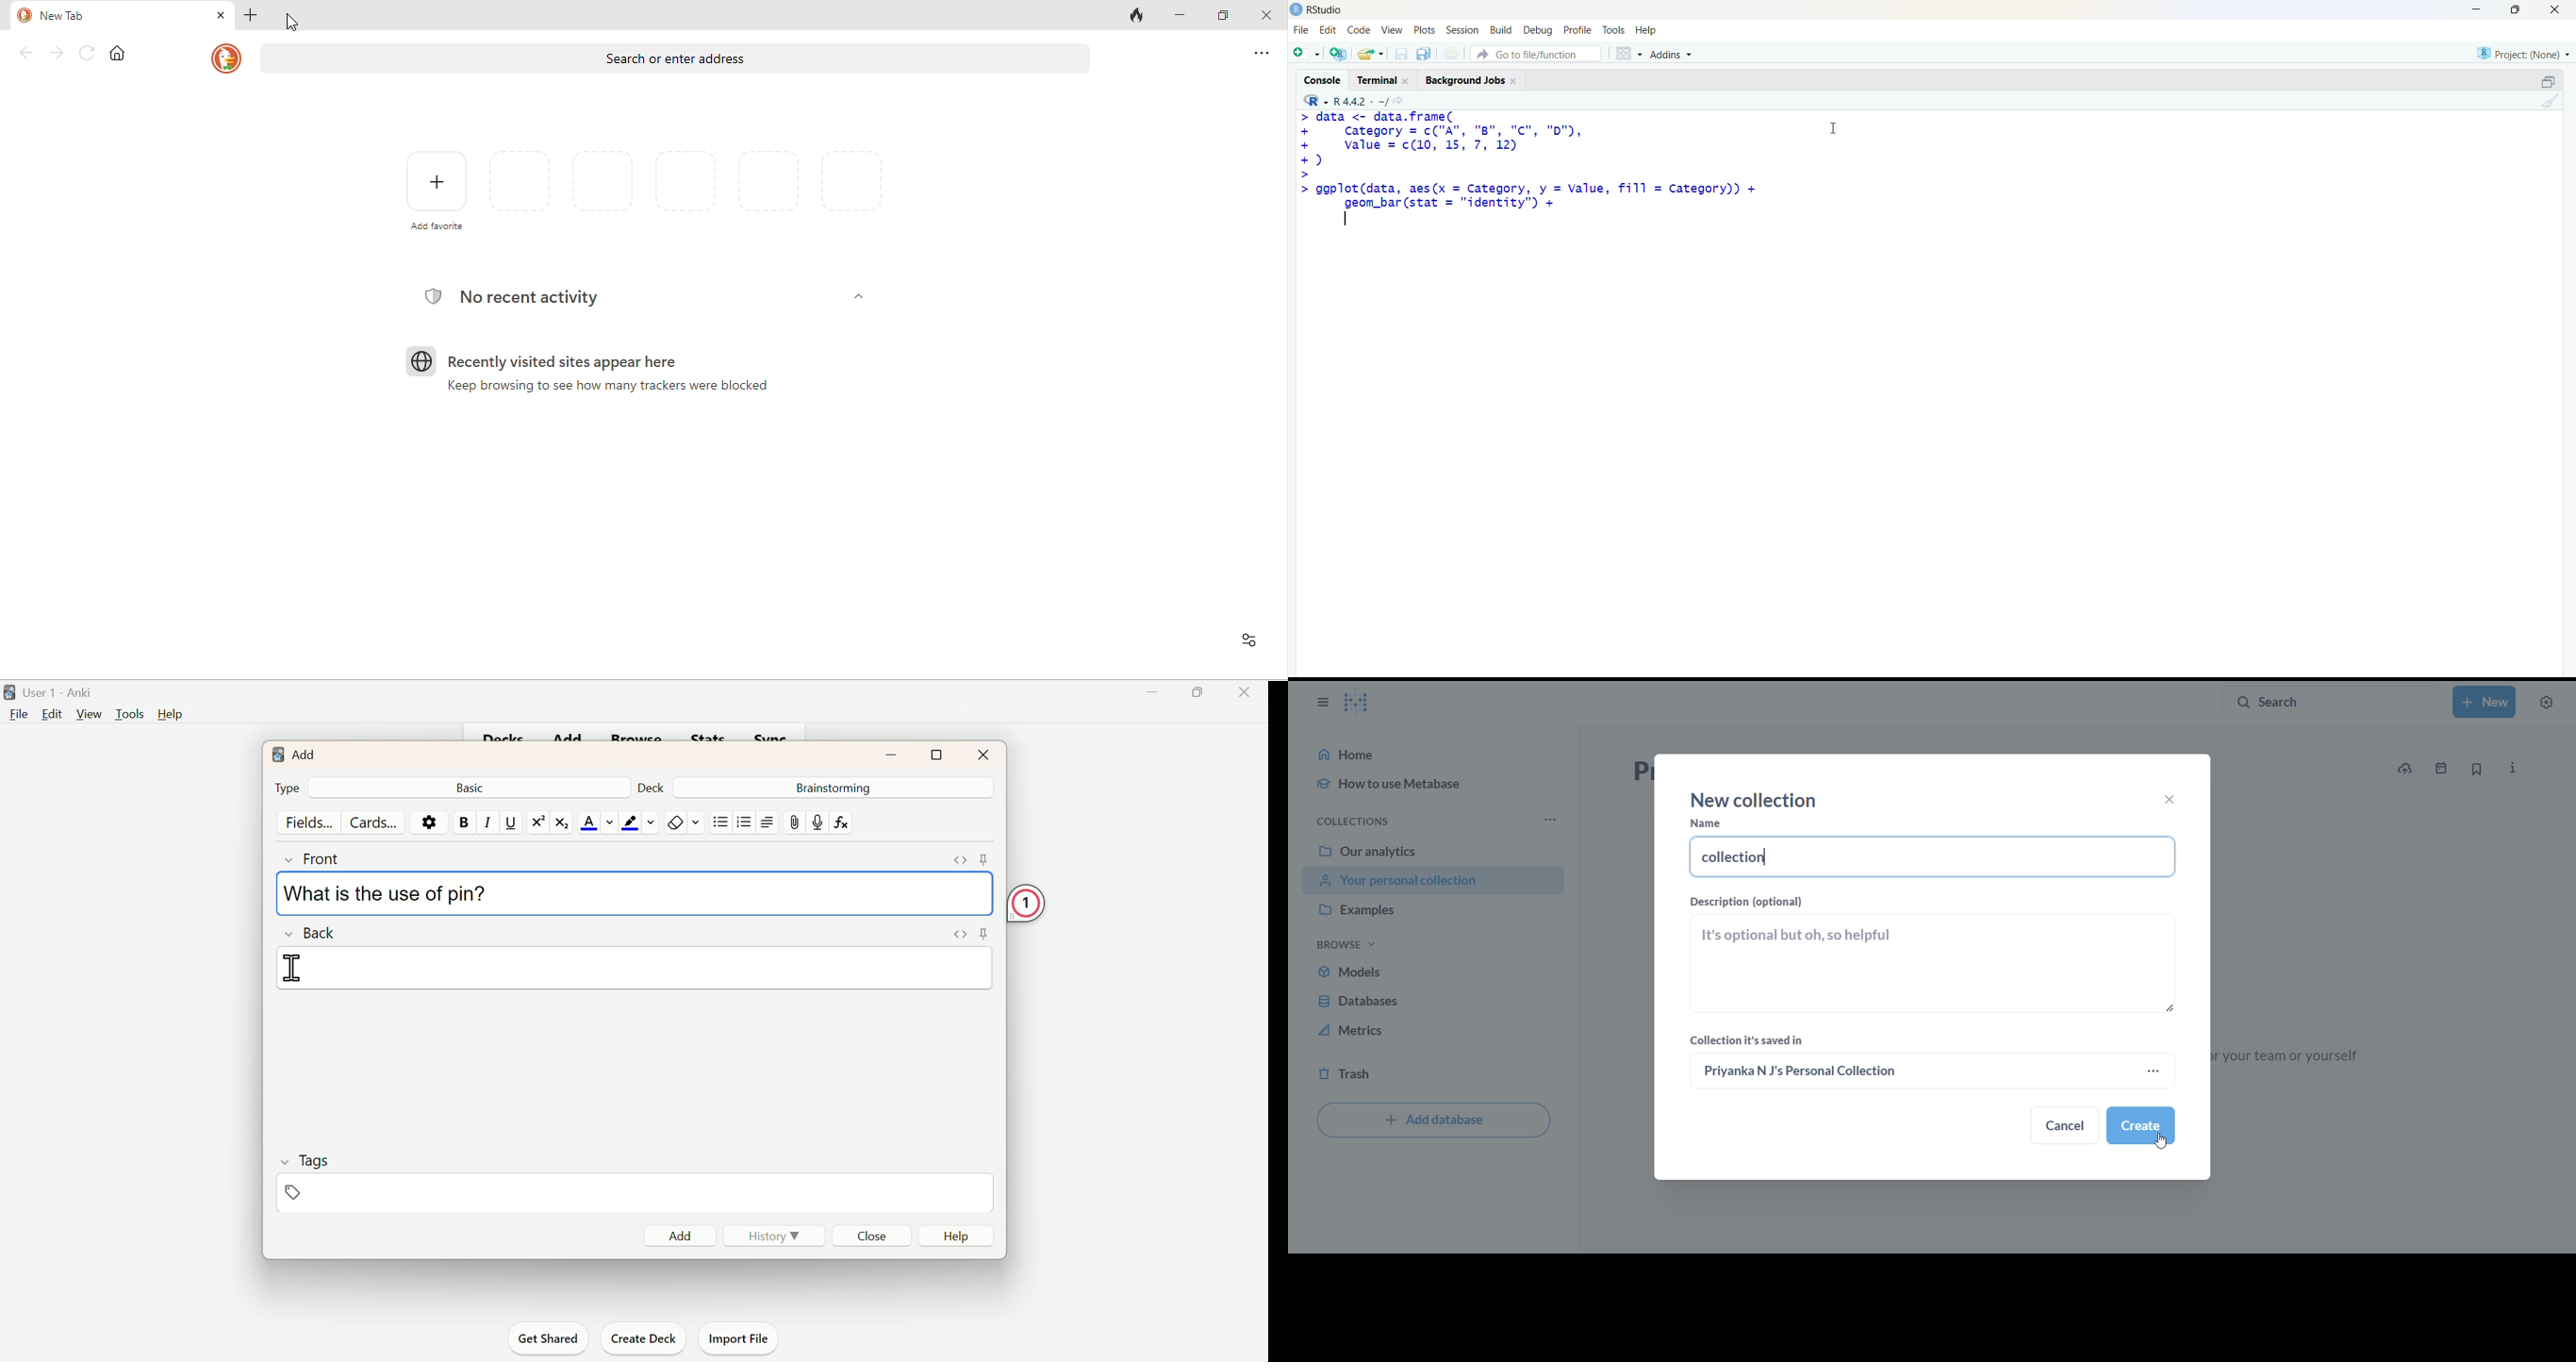 This screenshot has width=2576, height=1372. What do you see at coordinates (539, 821) in the screenshot?
I see `` at bounding box center [539, 821].